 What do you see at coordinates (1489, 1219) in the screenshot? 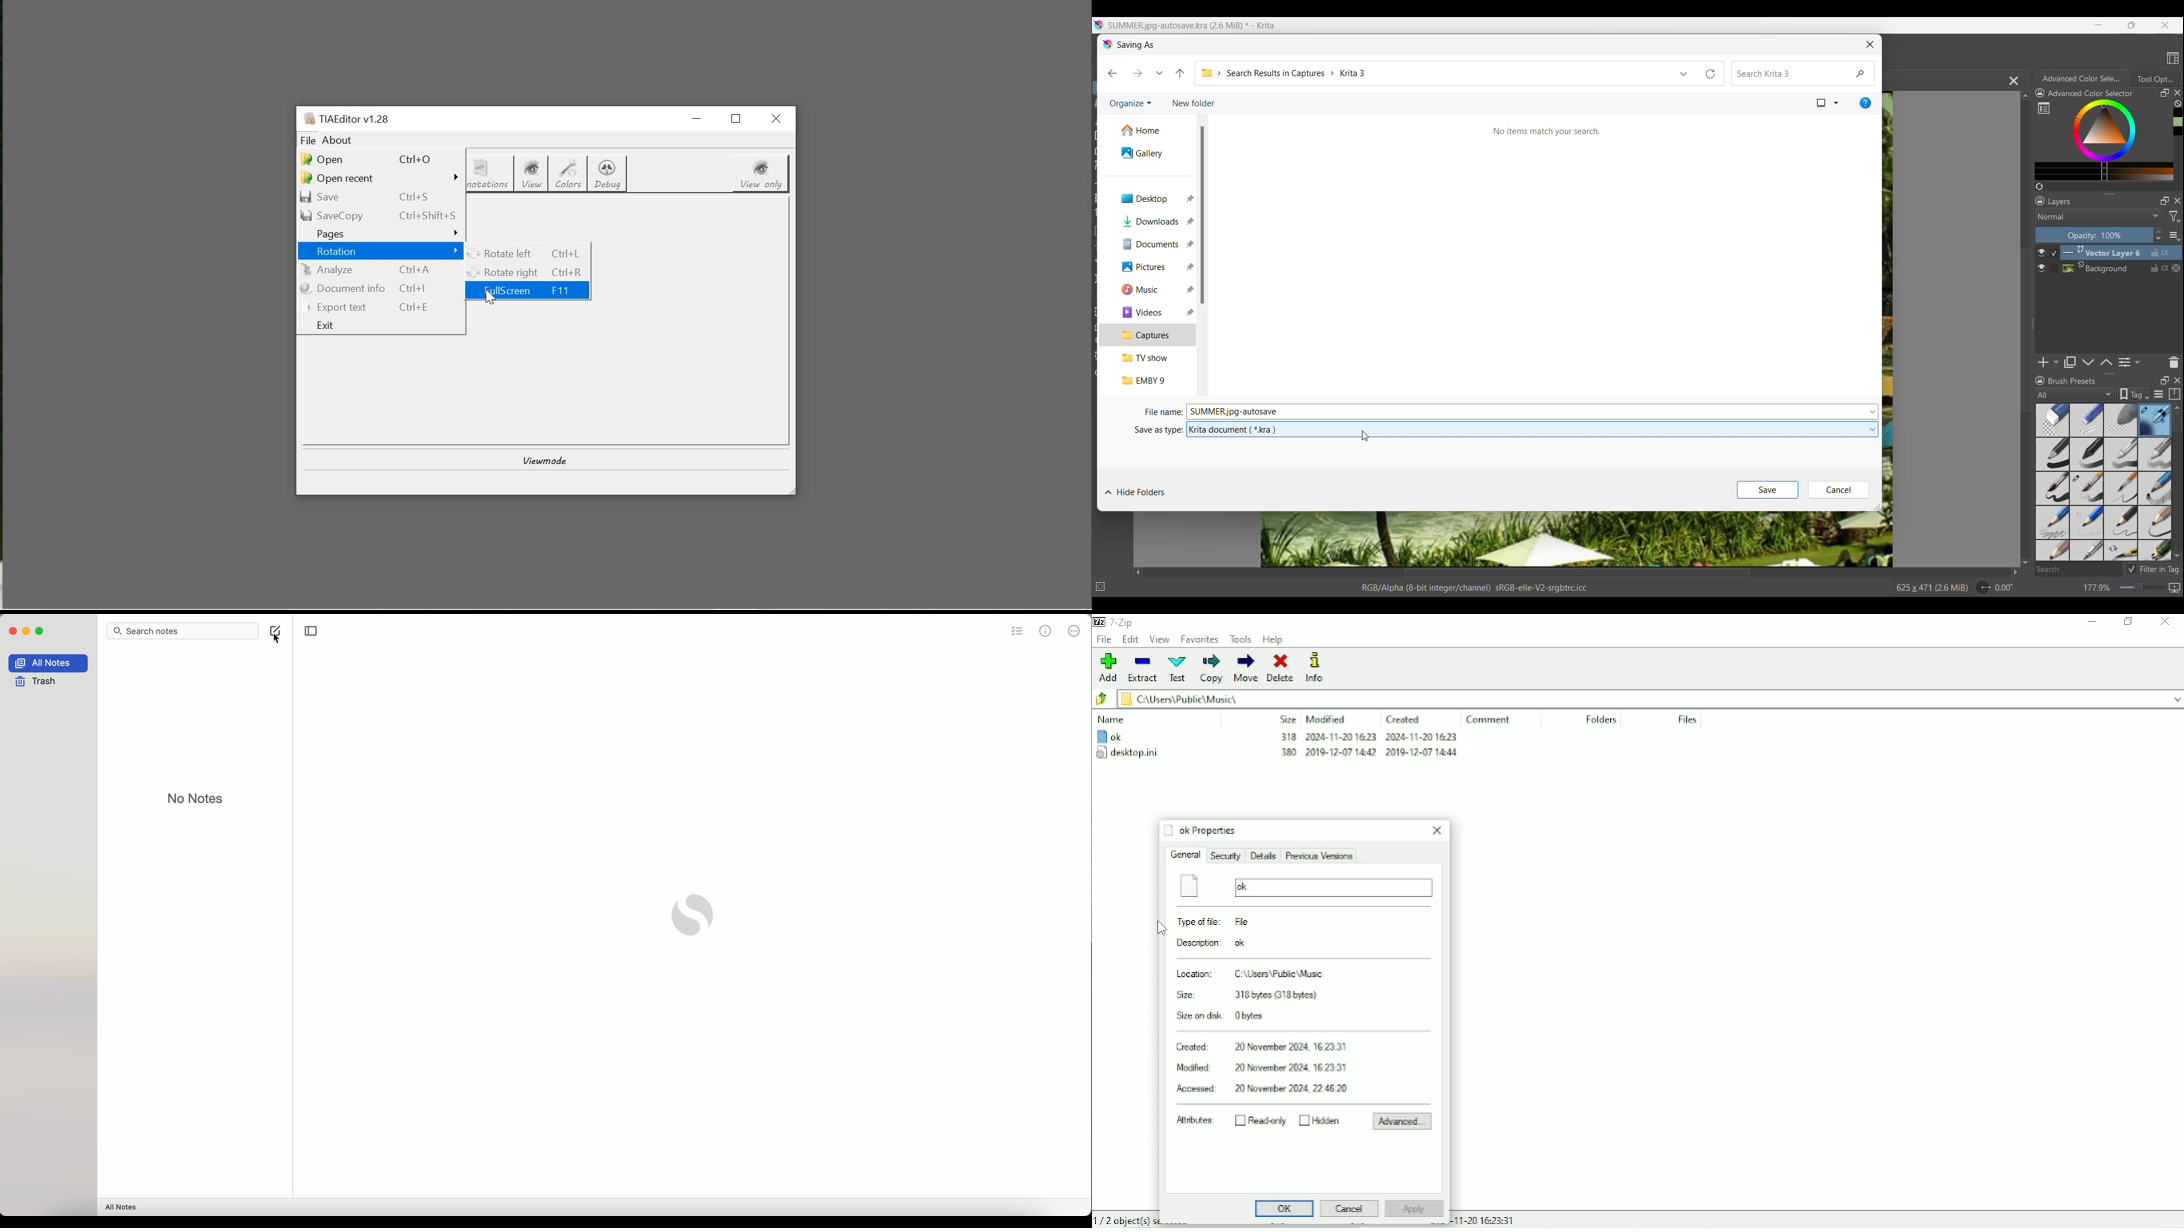
I see `Date and Time` at bounding box center [1489, 1219].